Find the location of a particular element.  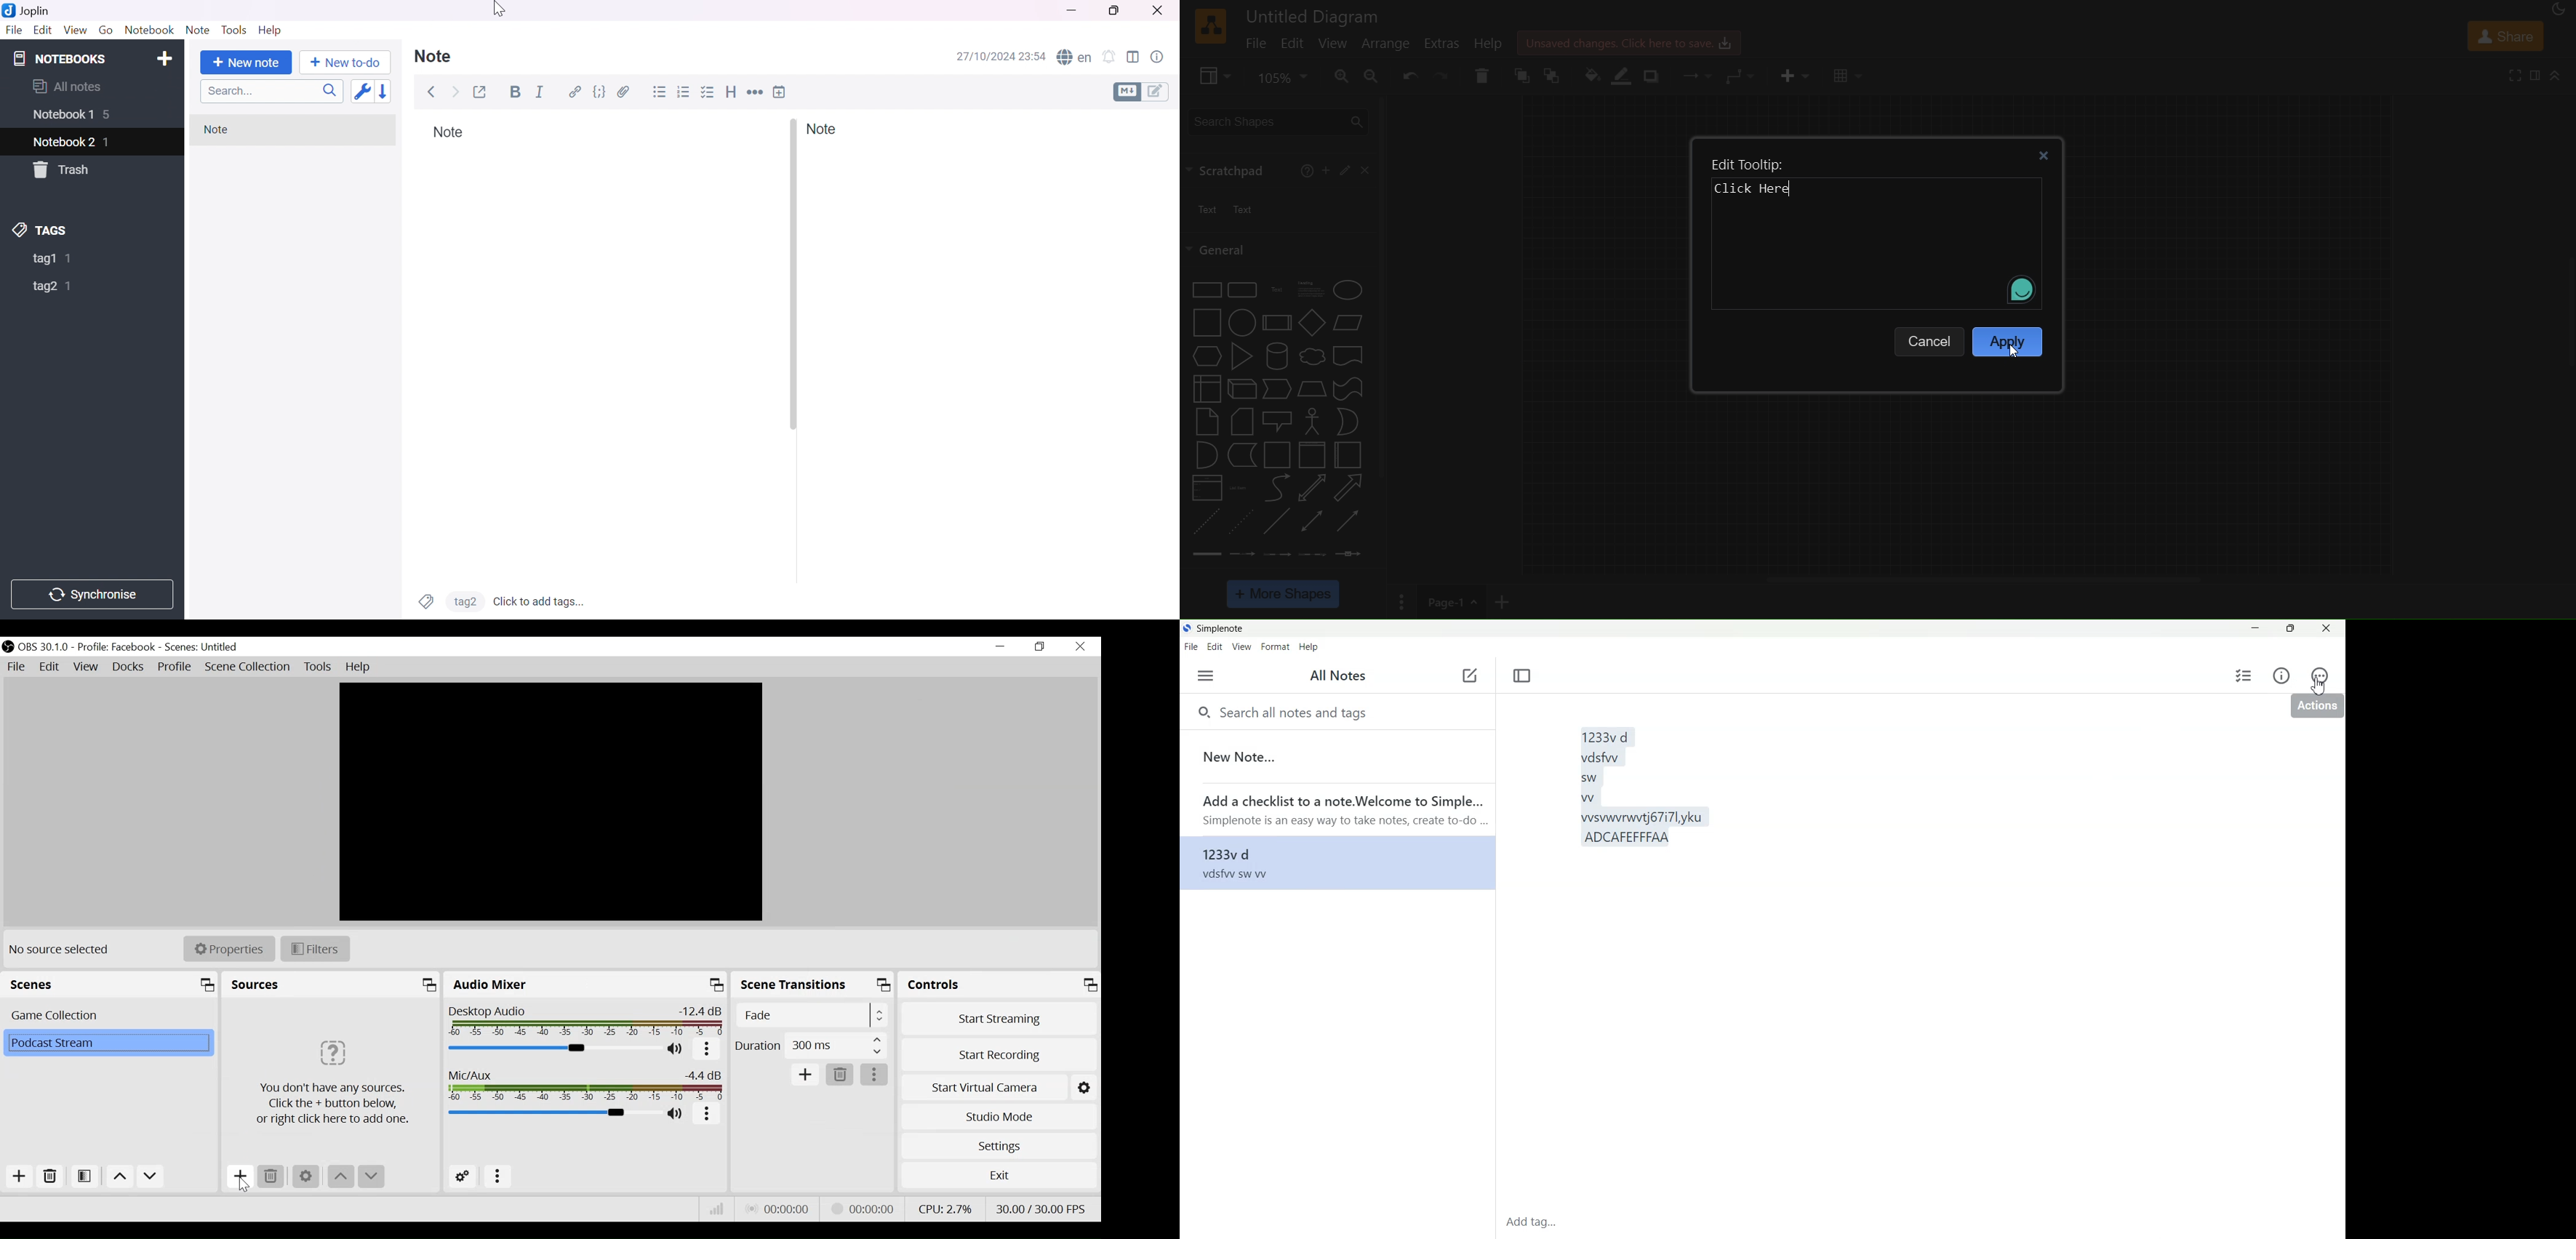

Select Duration is located at coordinates (811, 1045).